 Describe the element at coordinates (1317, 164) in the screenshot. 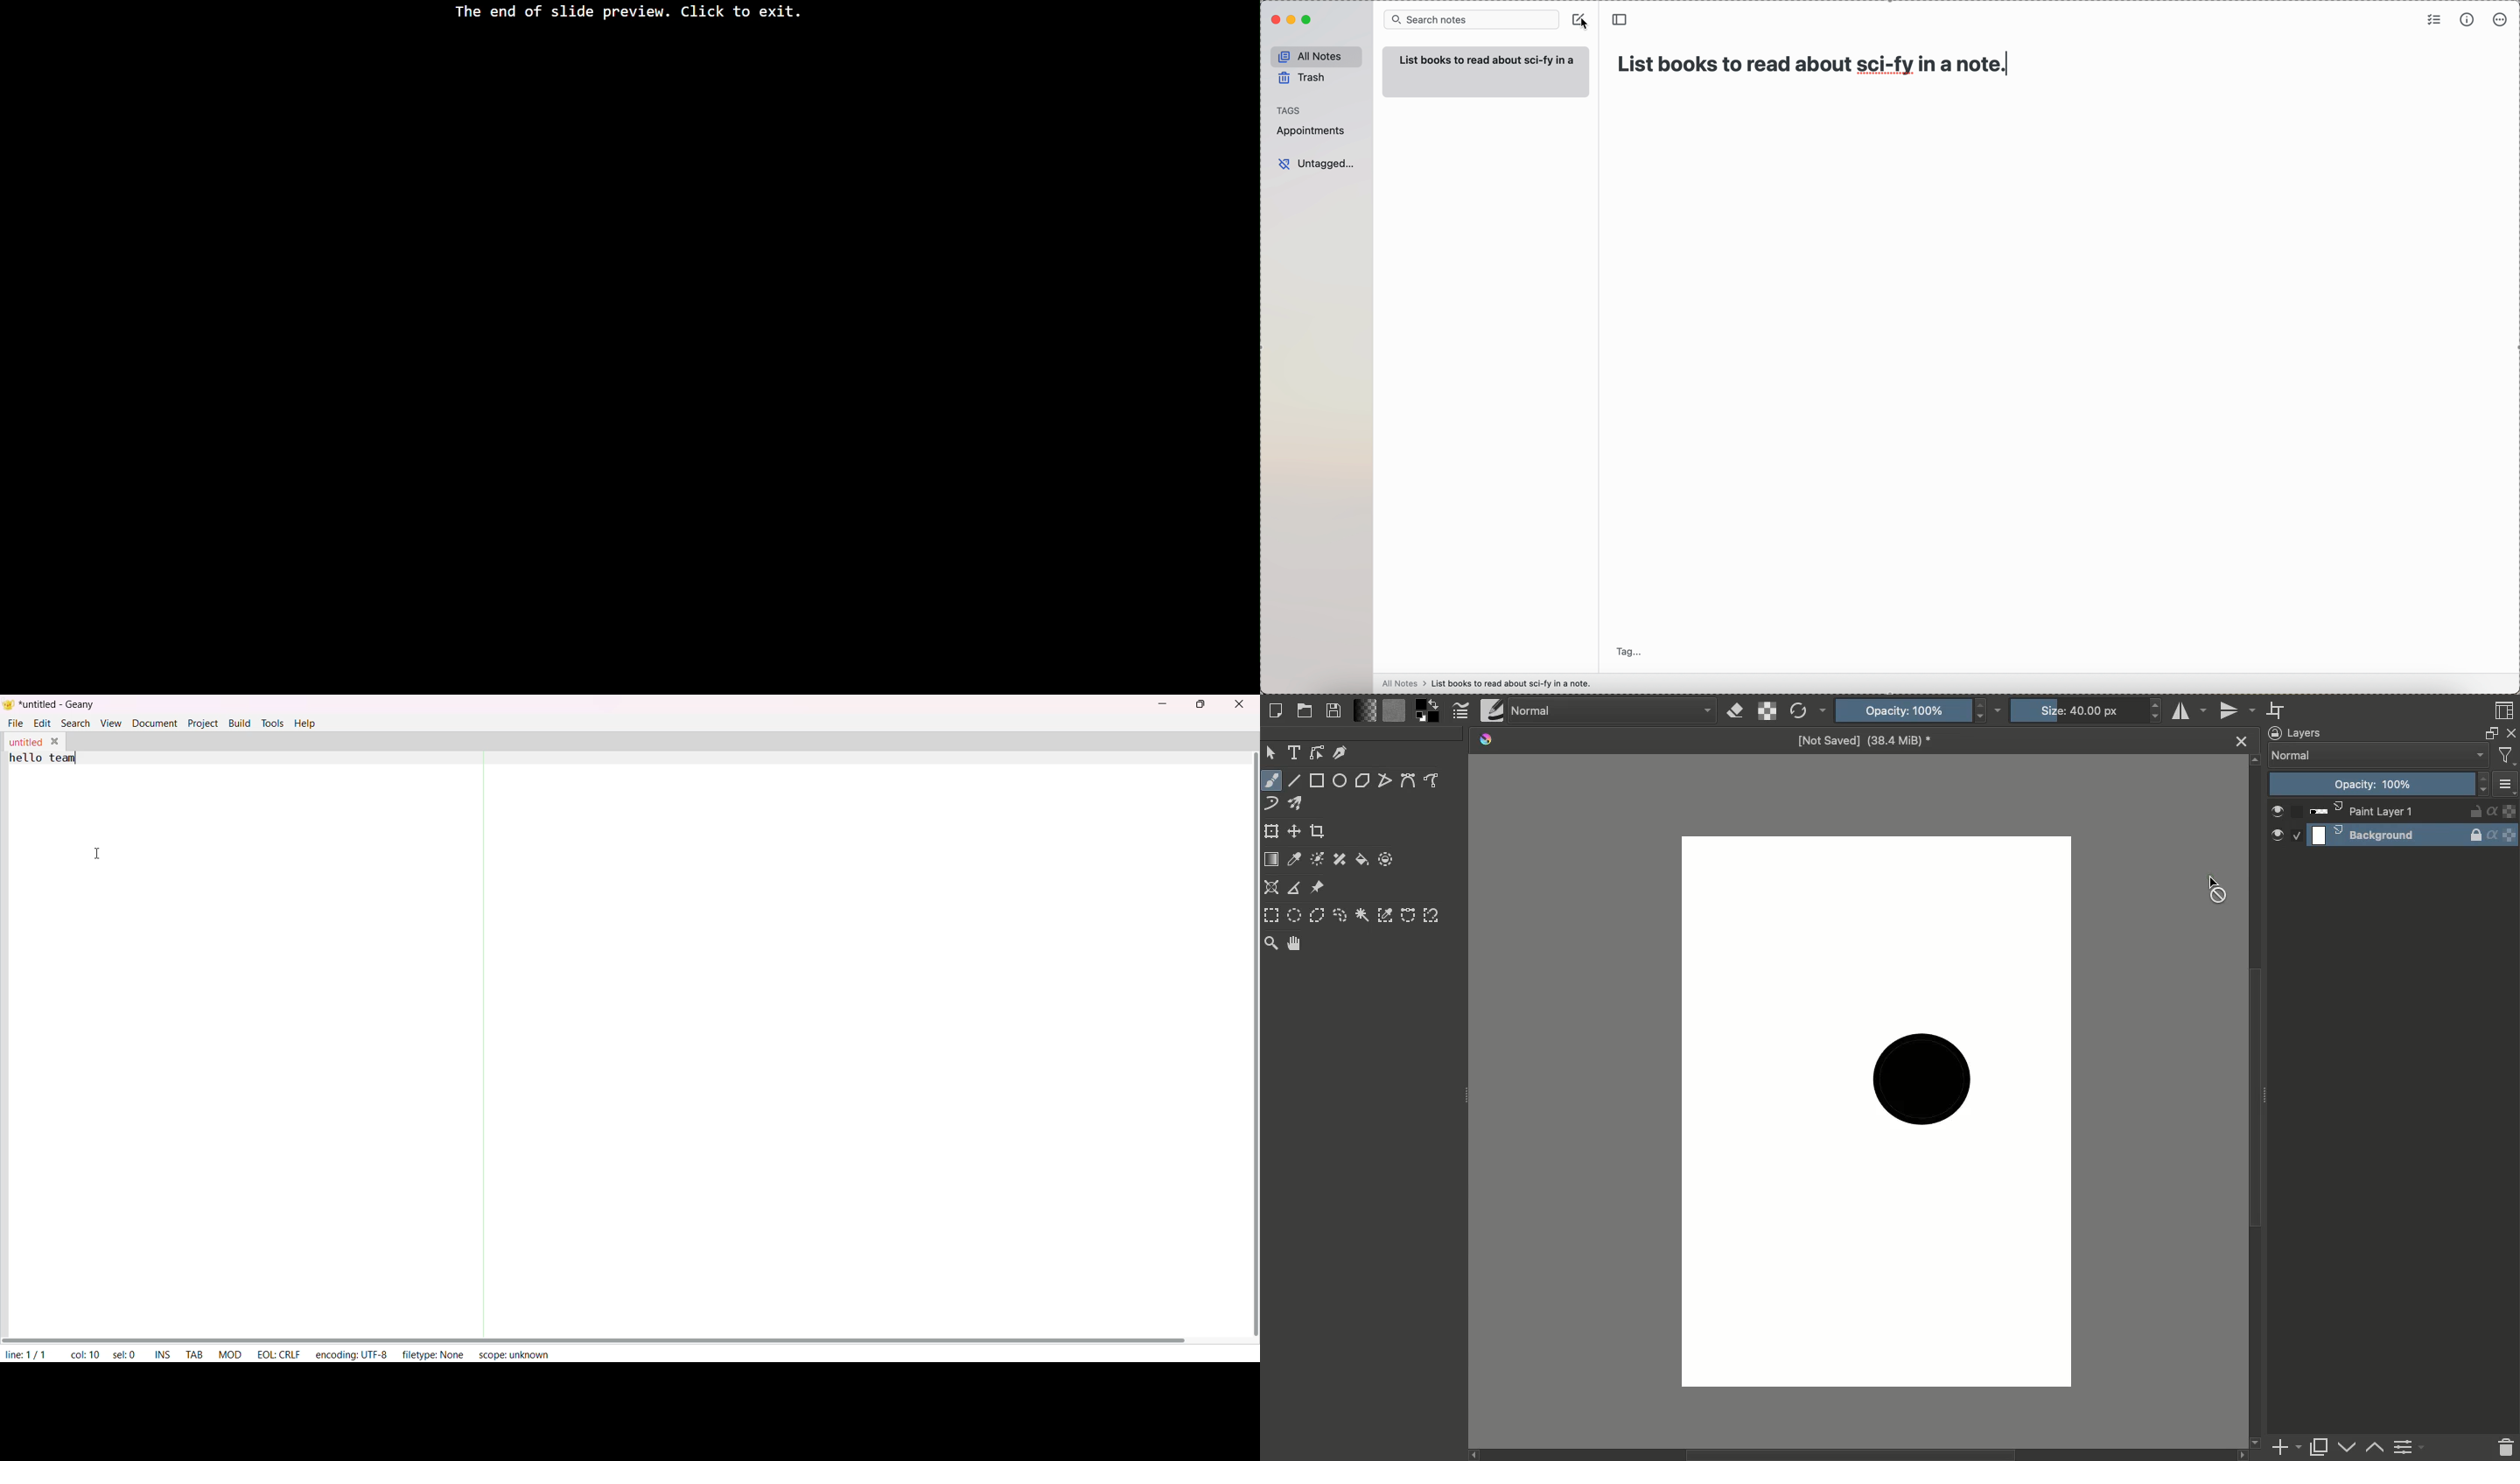

I see `untagged` at that location.